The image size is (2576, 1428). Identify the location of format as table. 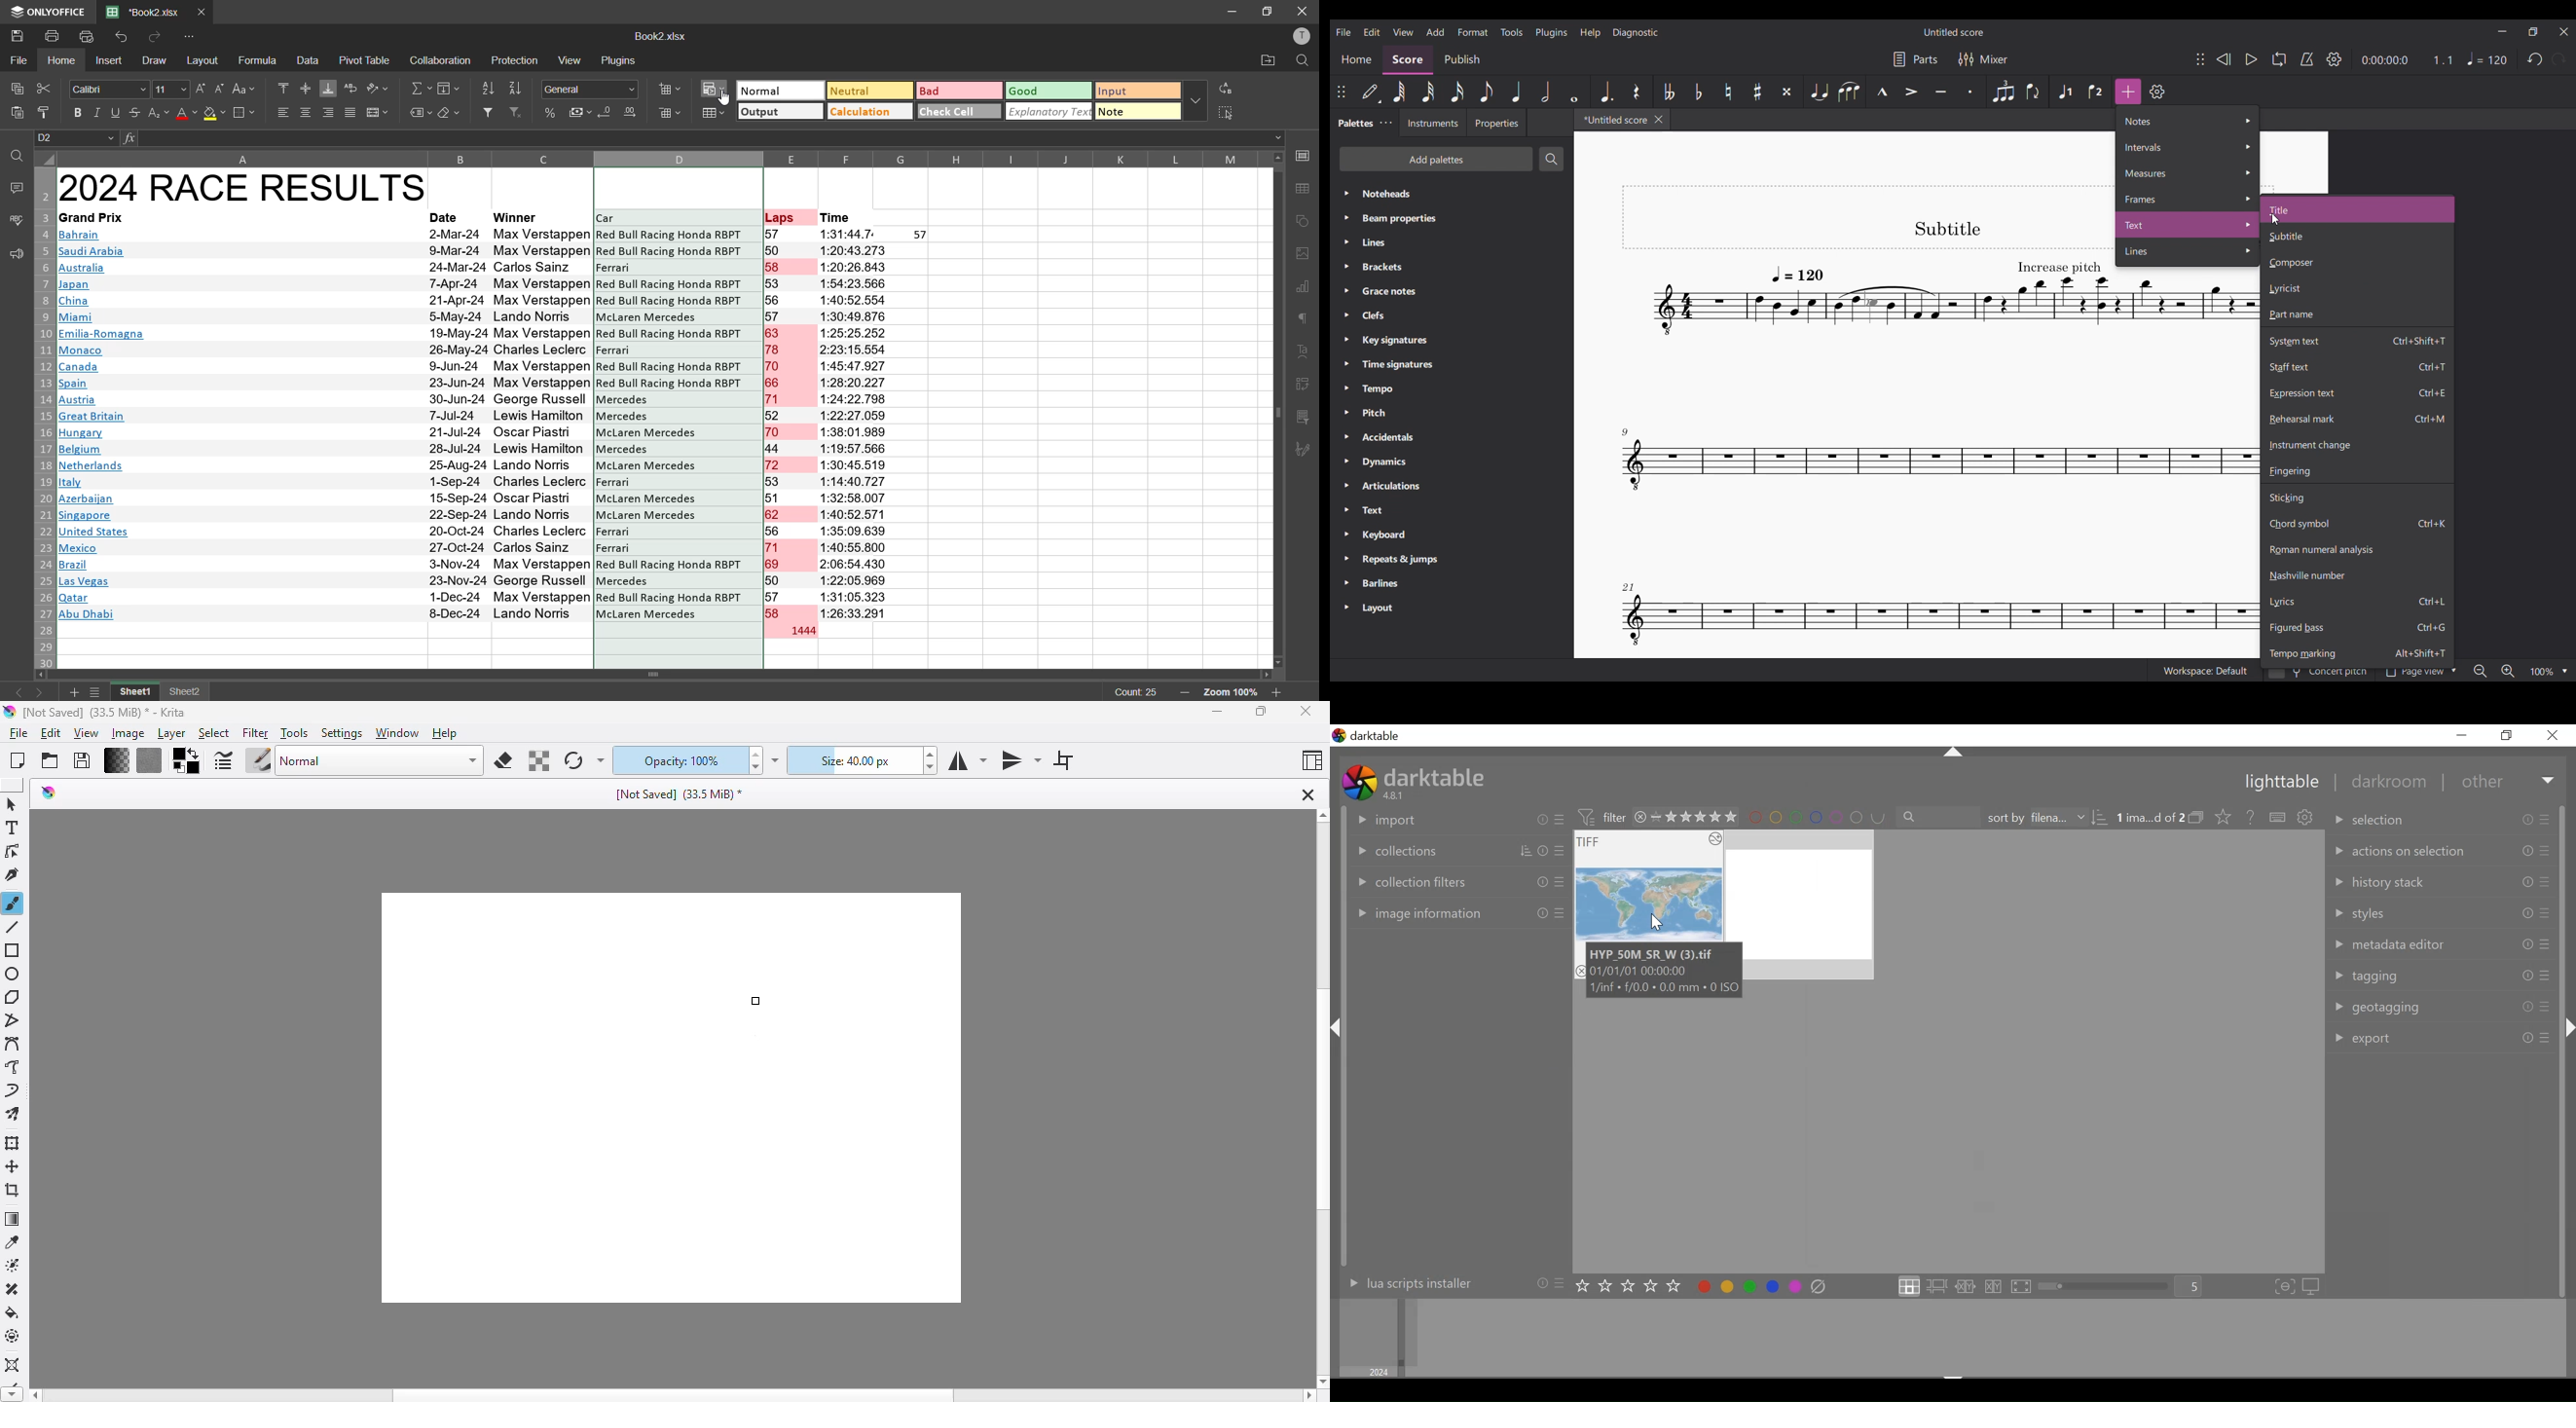
(715, 114).